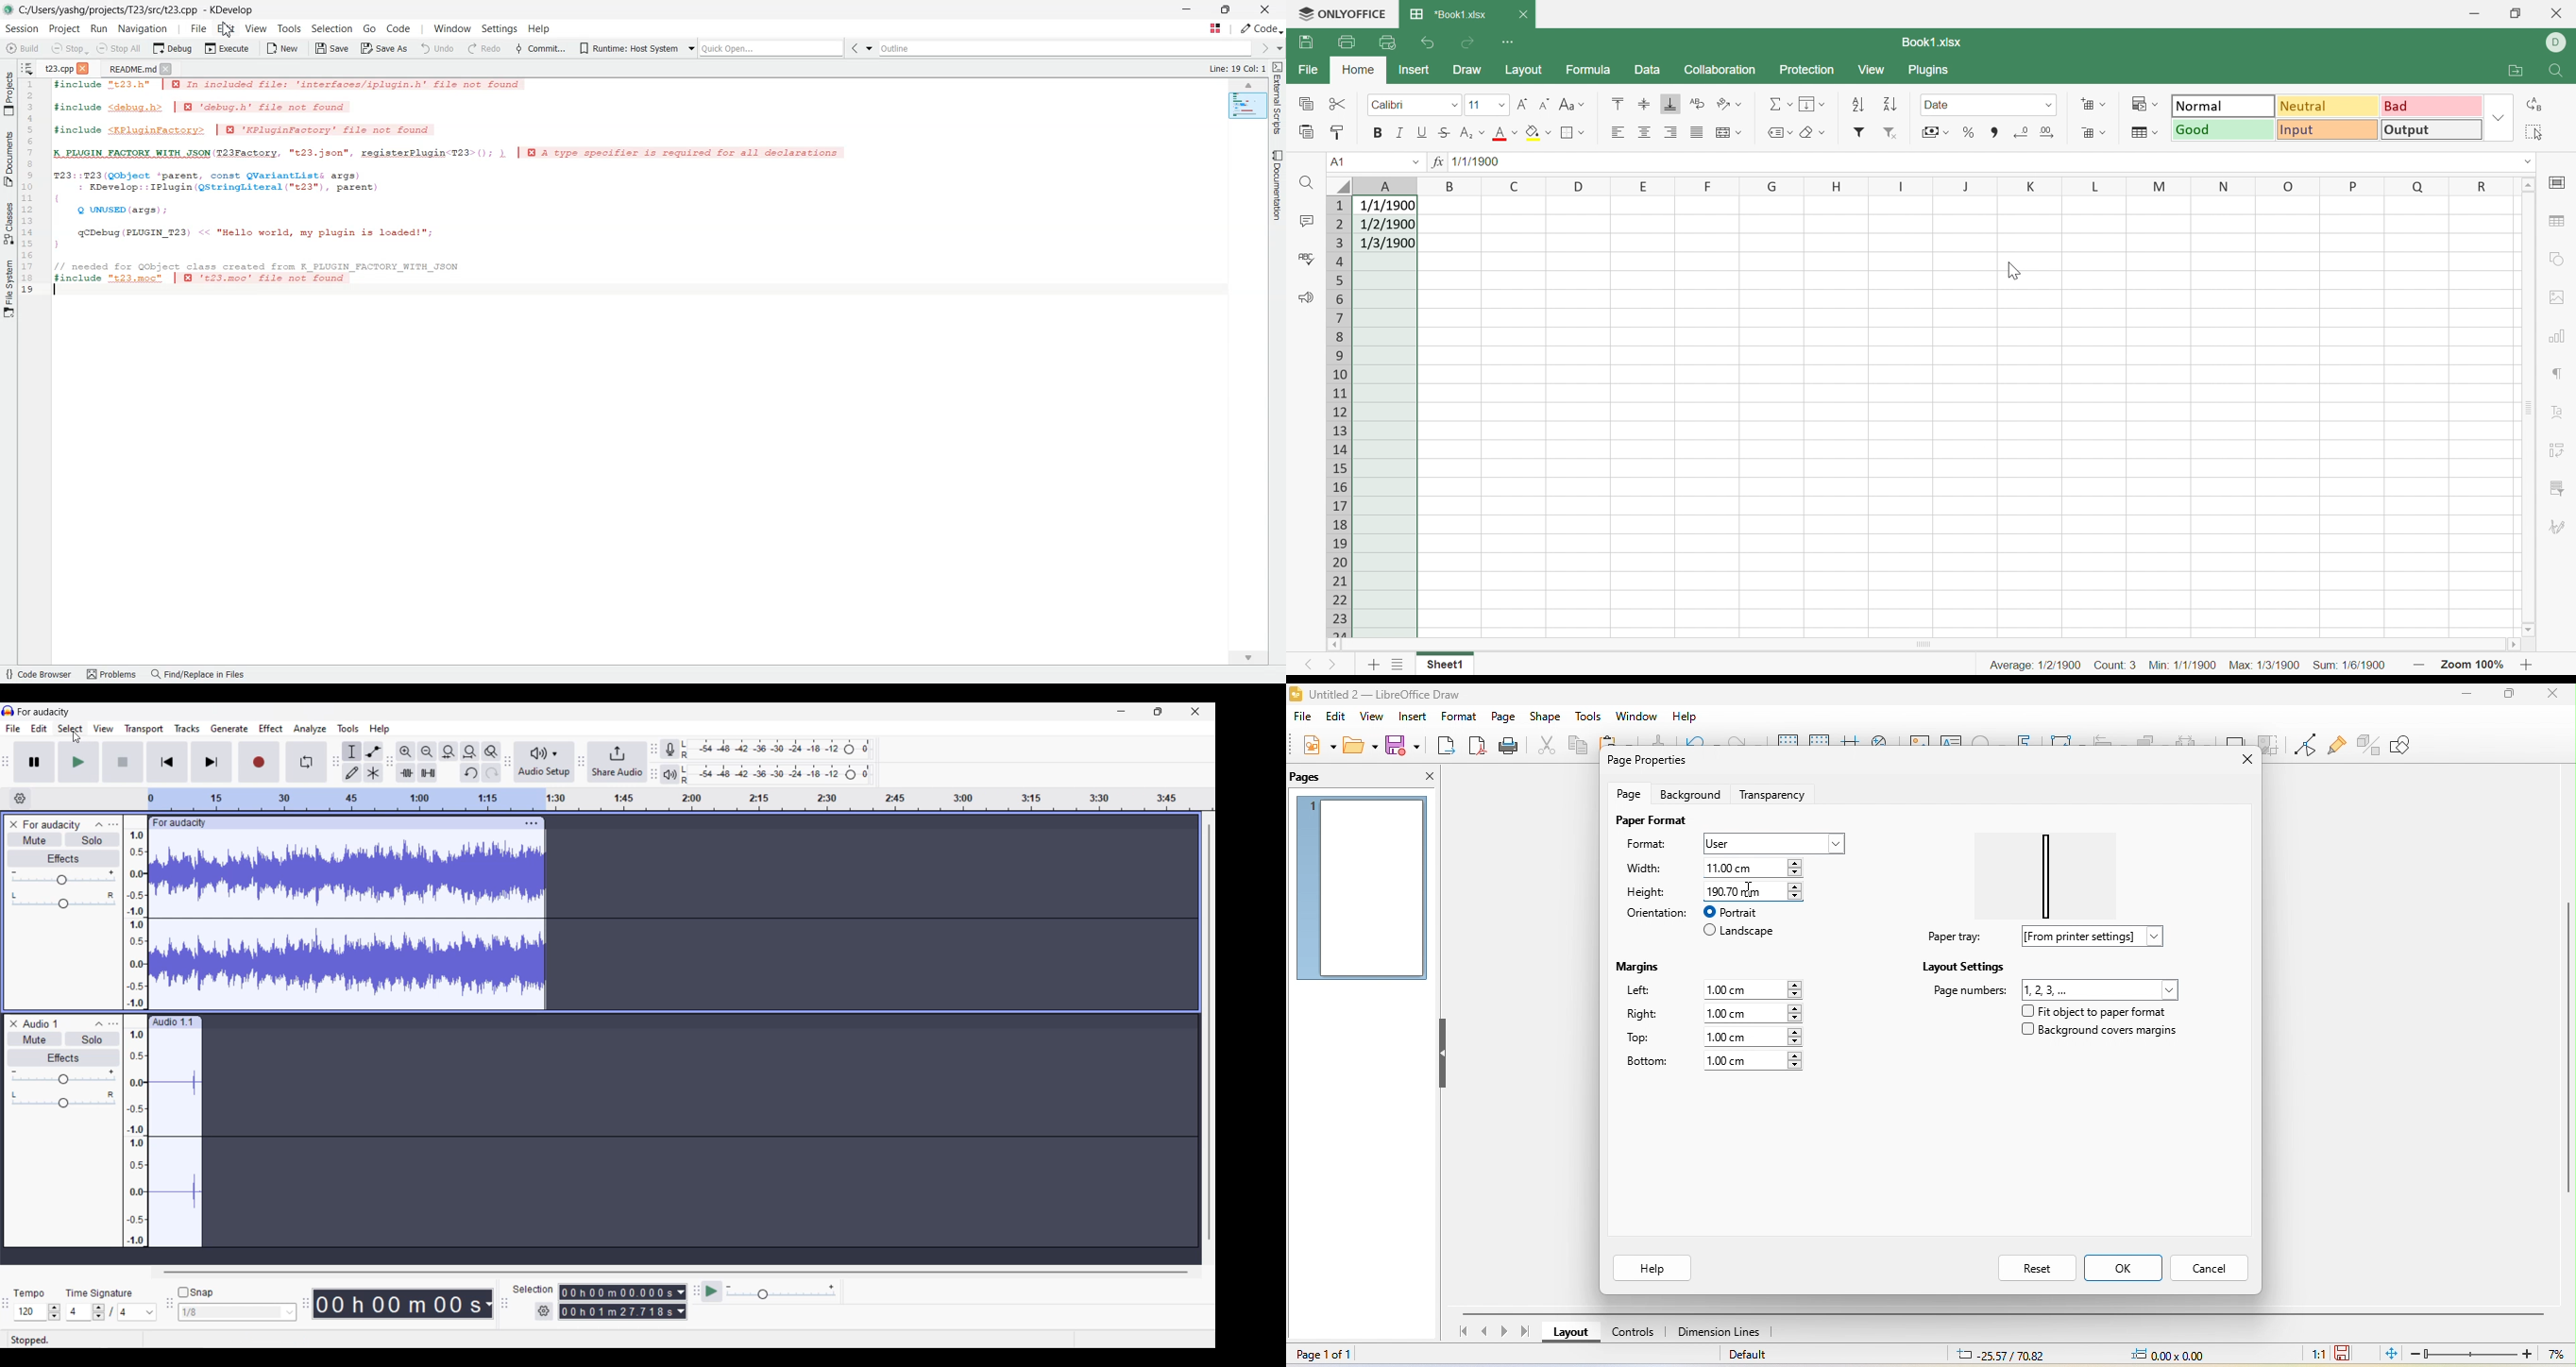  I want to click on logo, so click(1300, 13).